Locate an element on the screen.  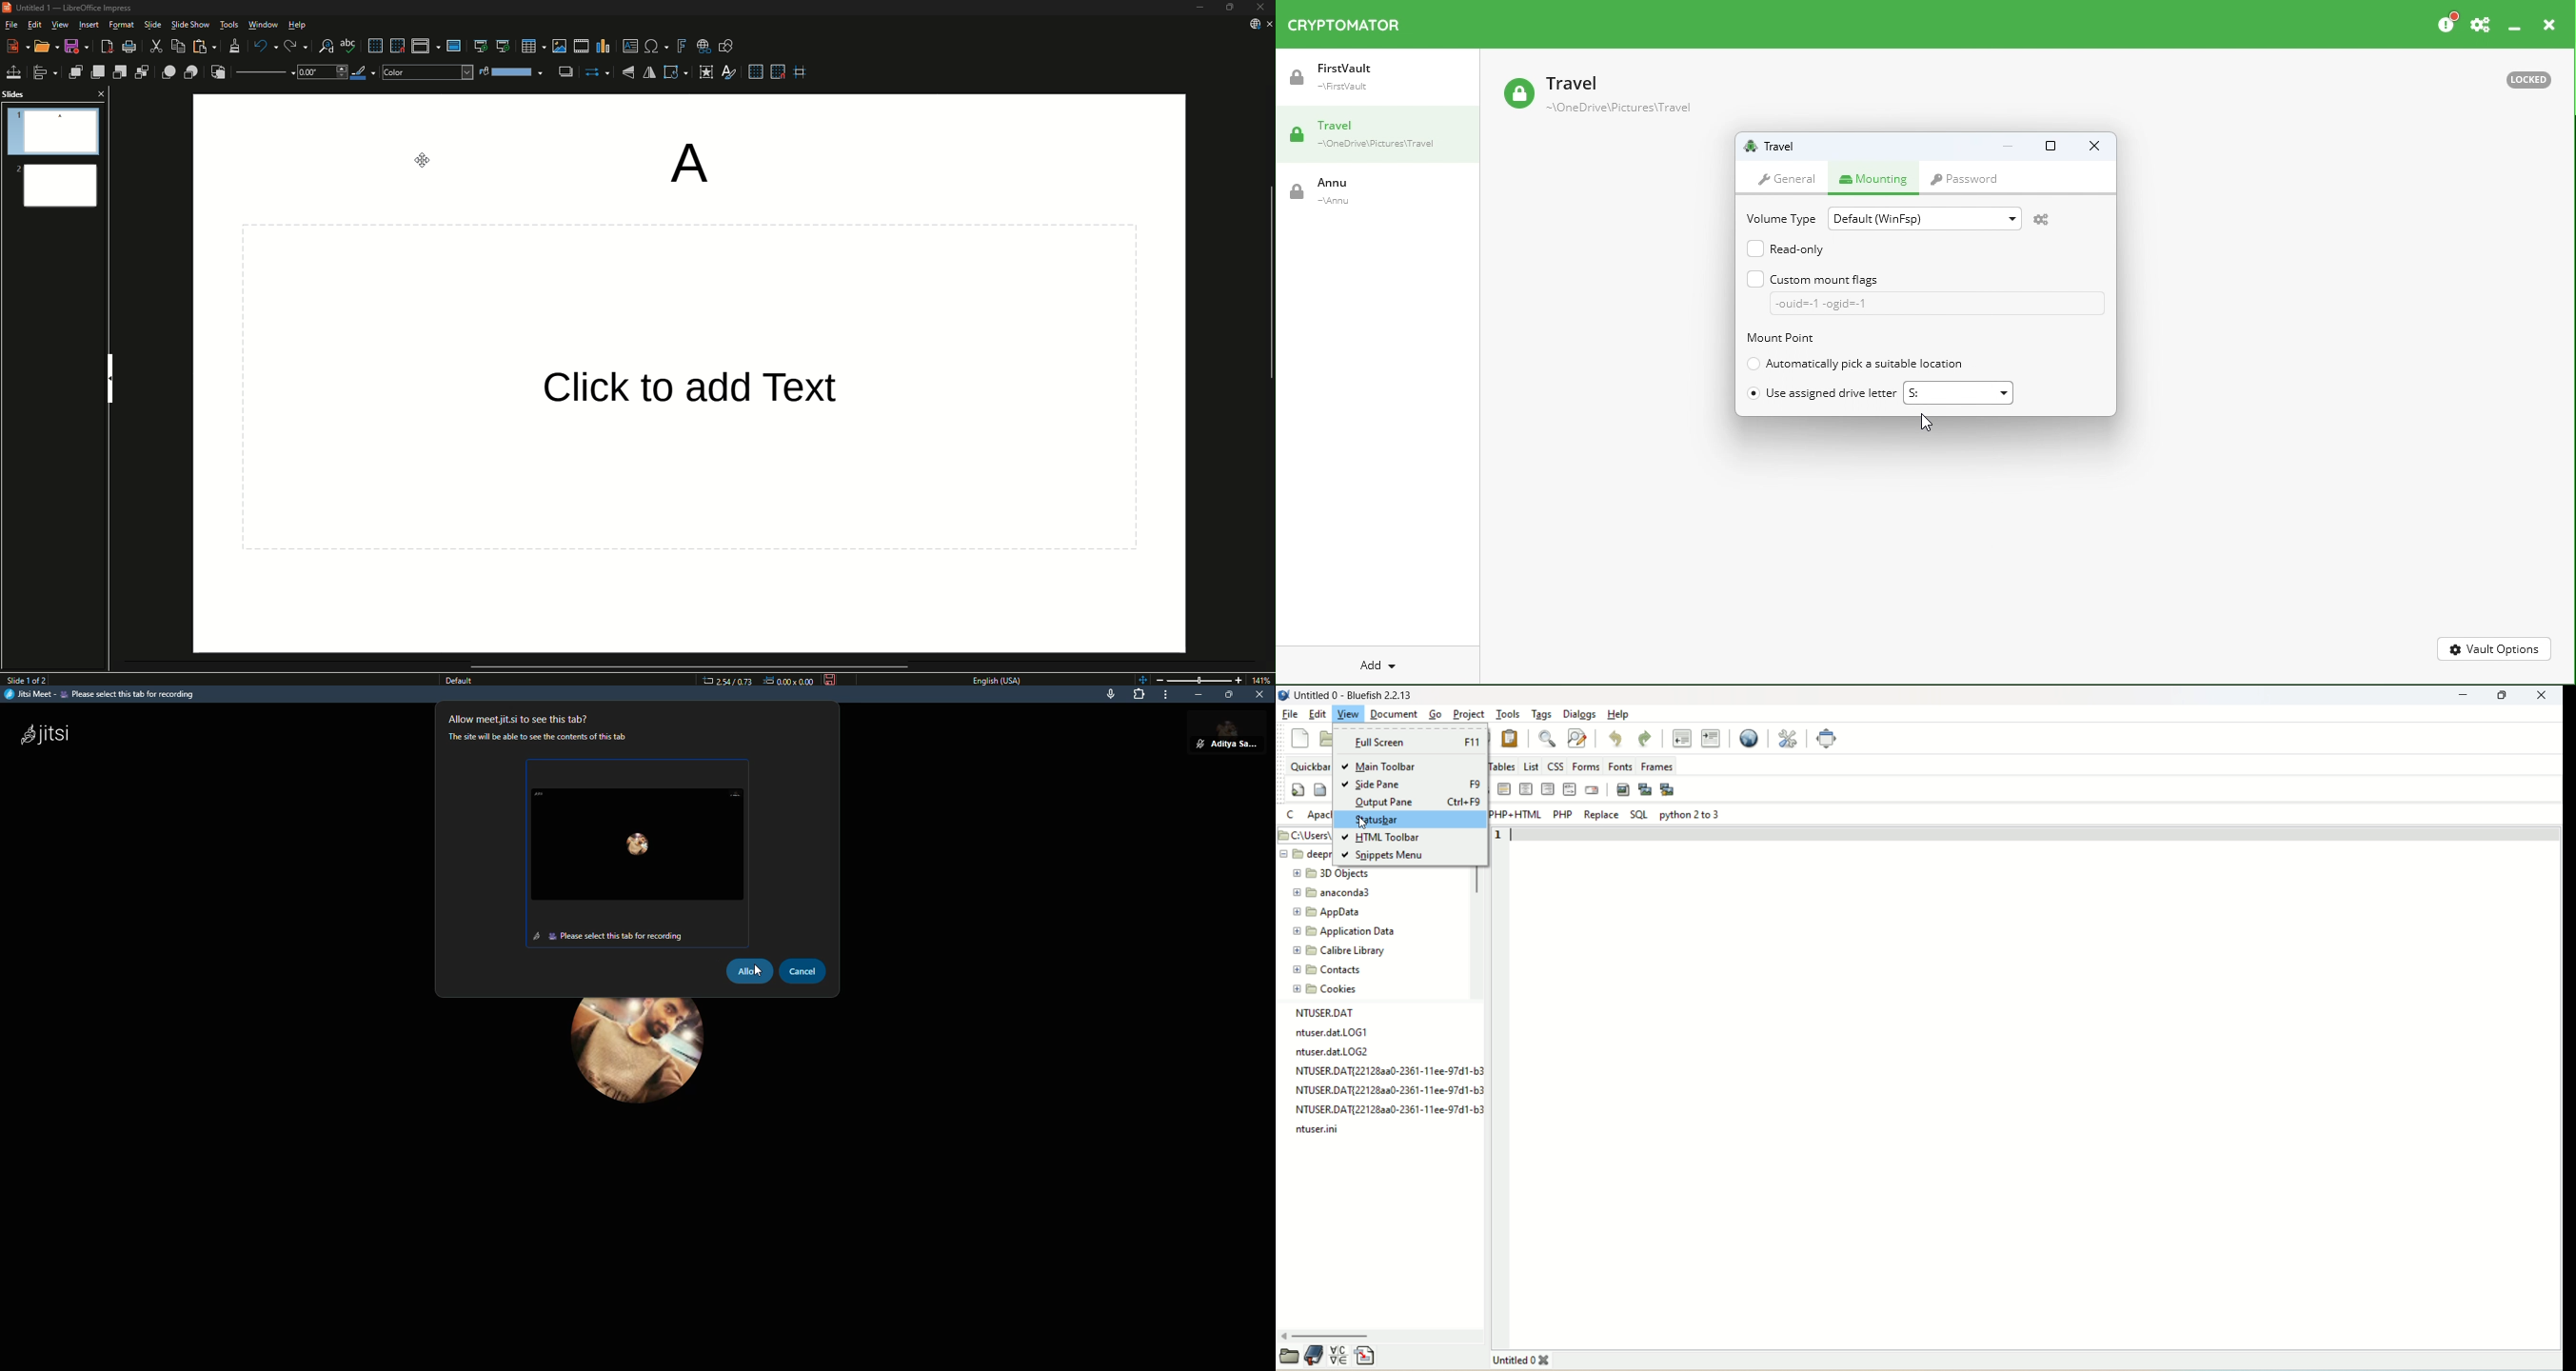
Color Drop Down is located at coordinates (425, 74).